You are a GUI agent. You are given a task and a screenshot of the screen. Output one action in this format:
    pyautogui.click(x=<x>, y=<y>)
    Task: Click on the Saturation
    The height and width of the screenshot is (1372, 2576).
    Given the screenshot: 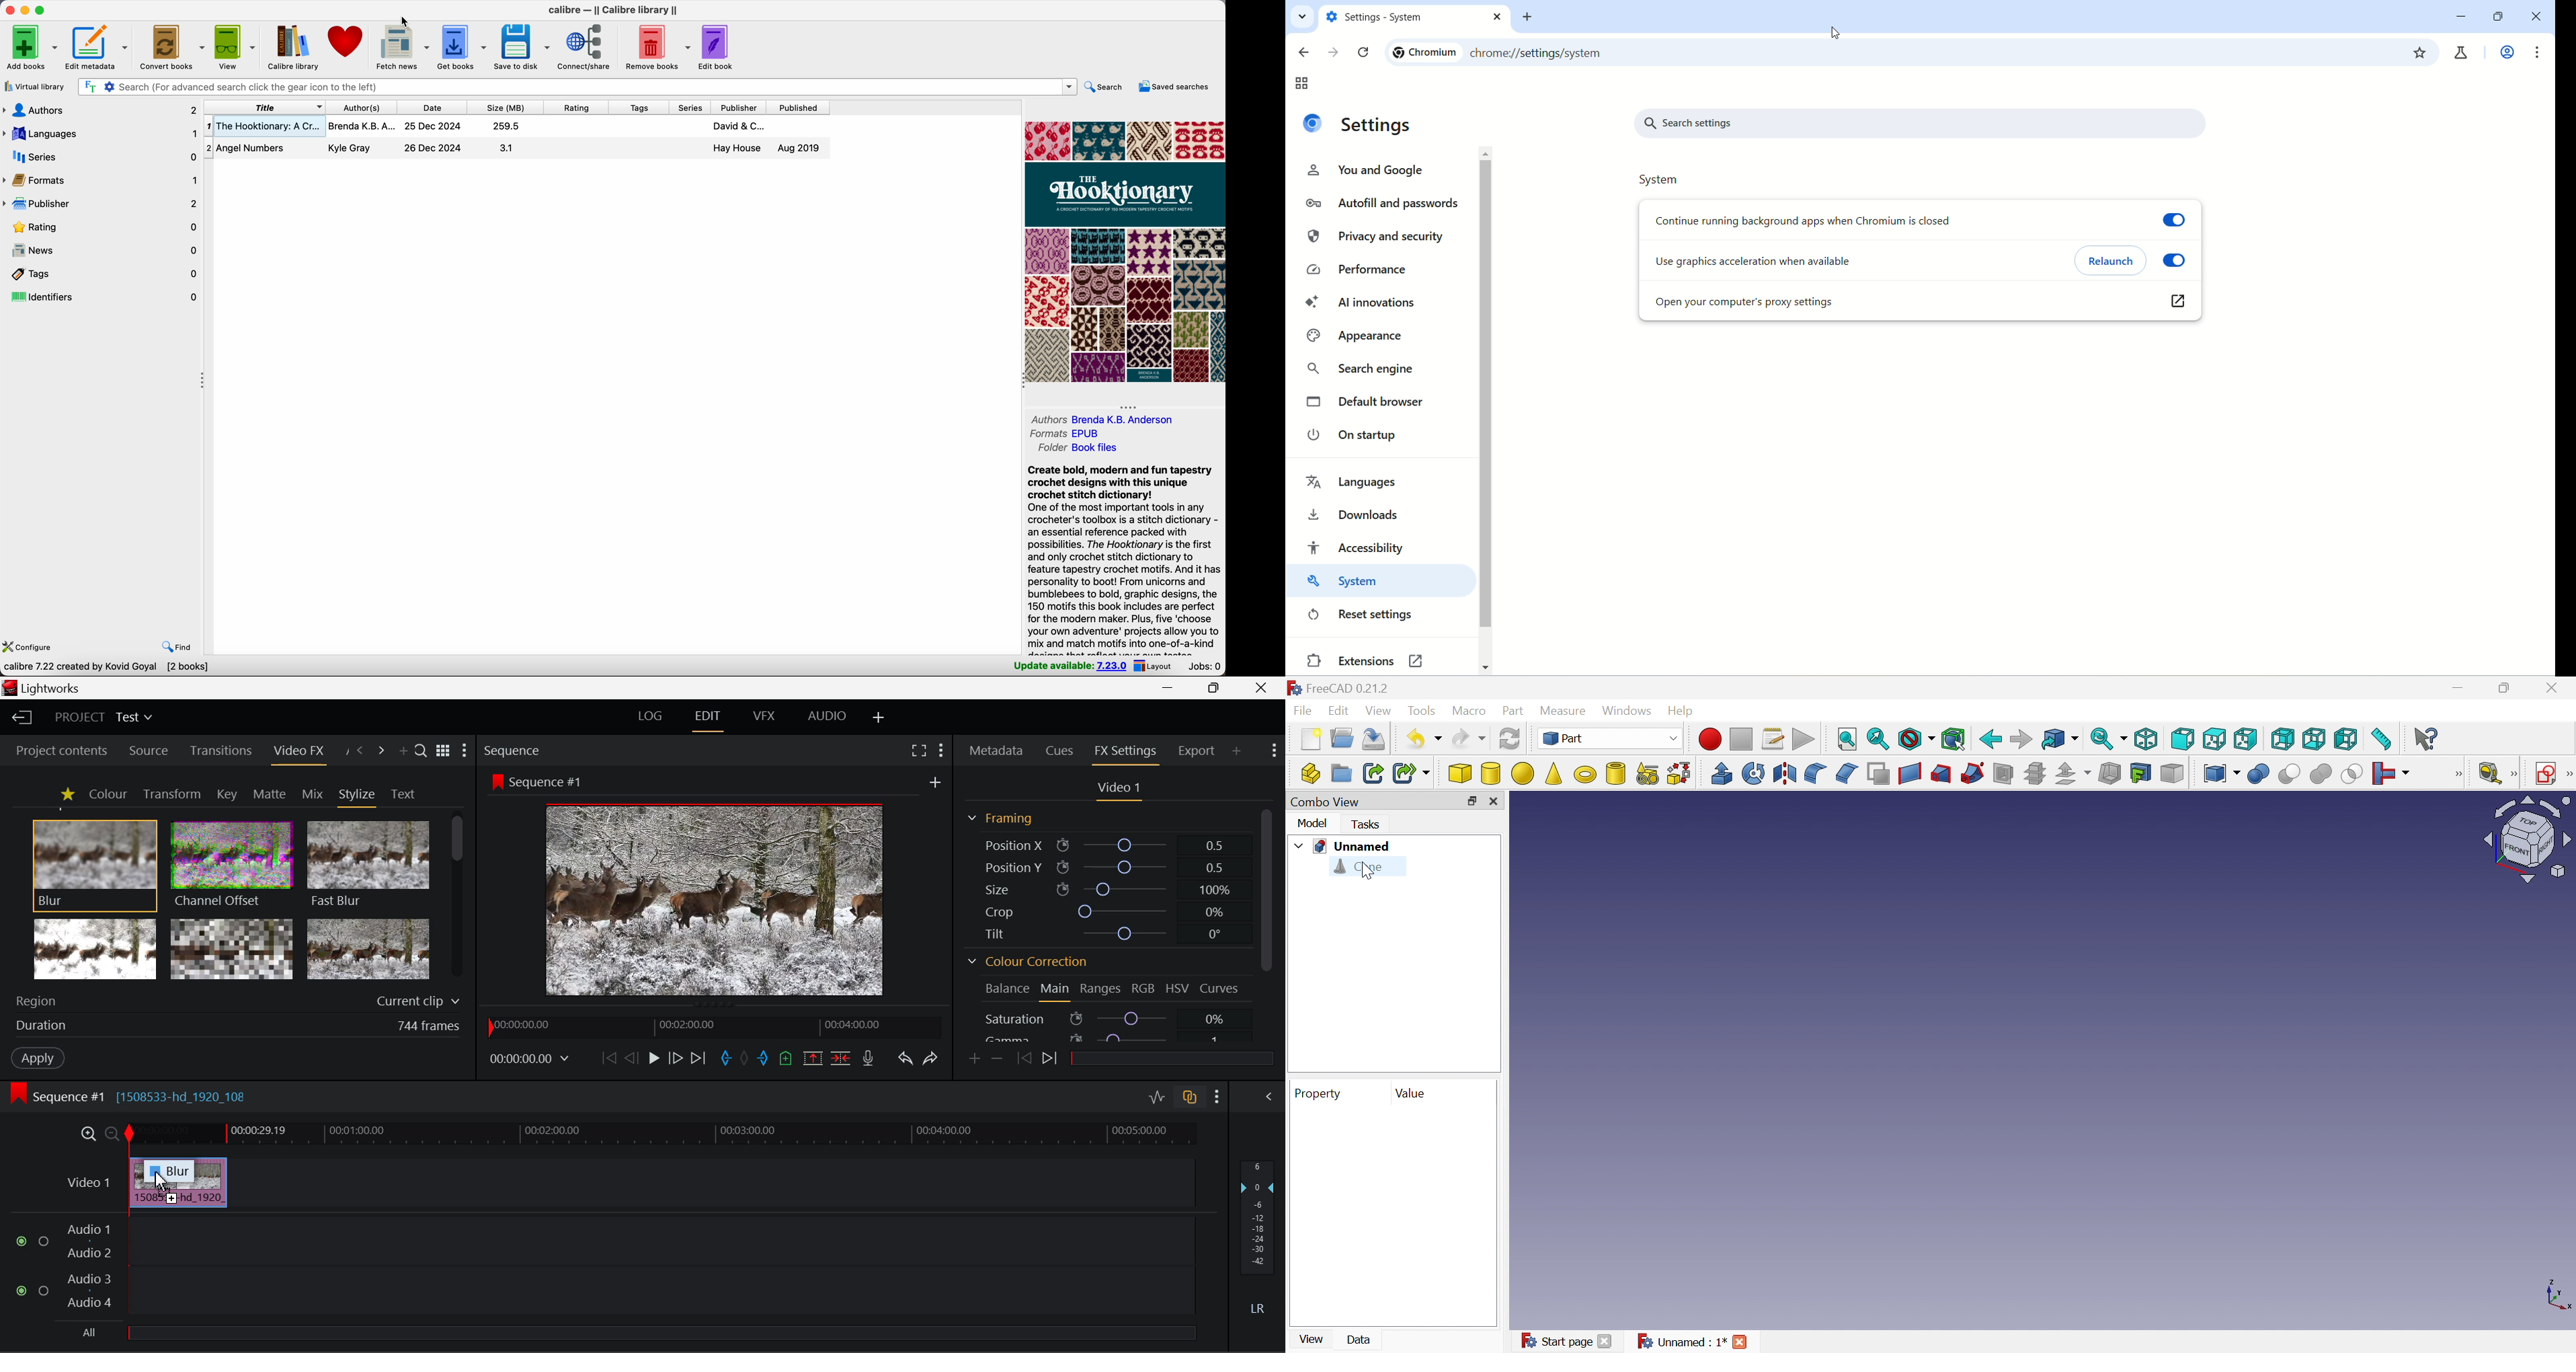 What is the action you would take?
    pyautogui.click(x=1114, y=1017)
    